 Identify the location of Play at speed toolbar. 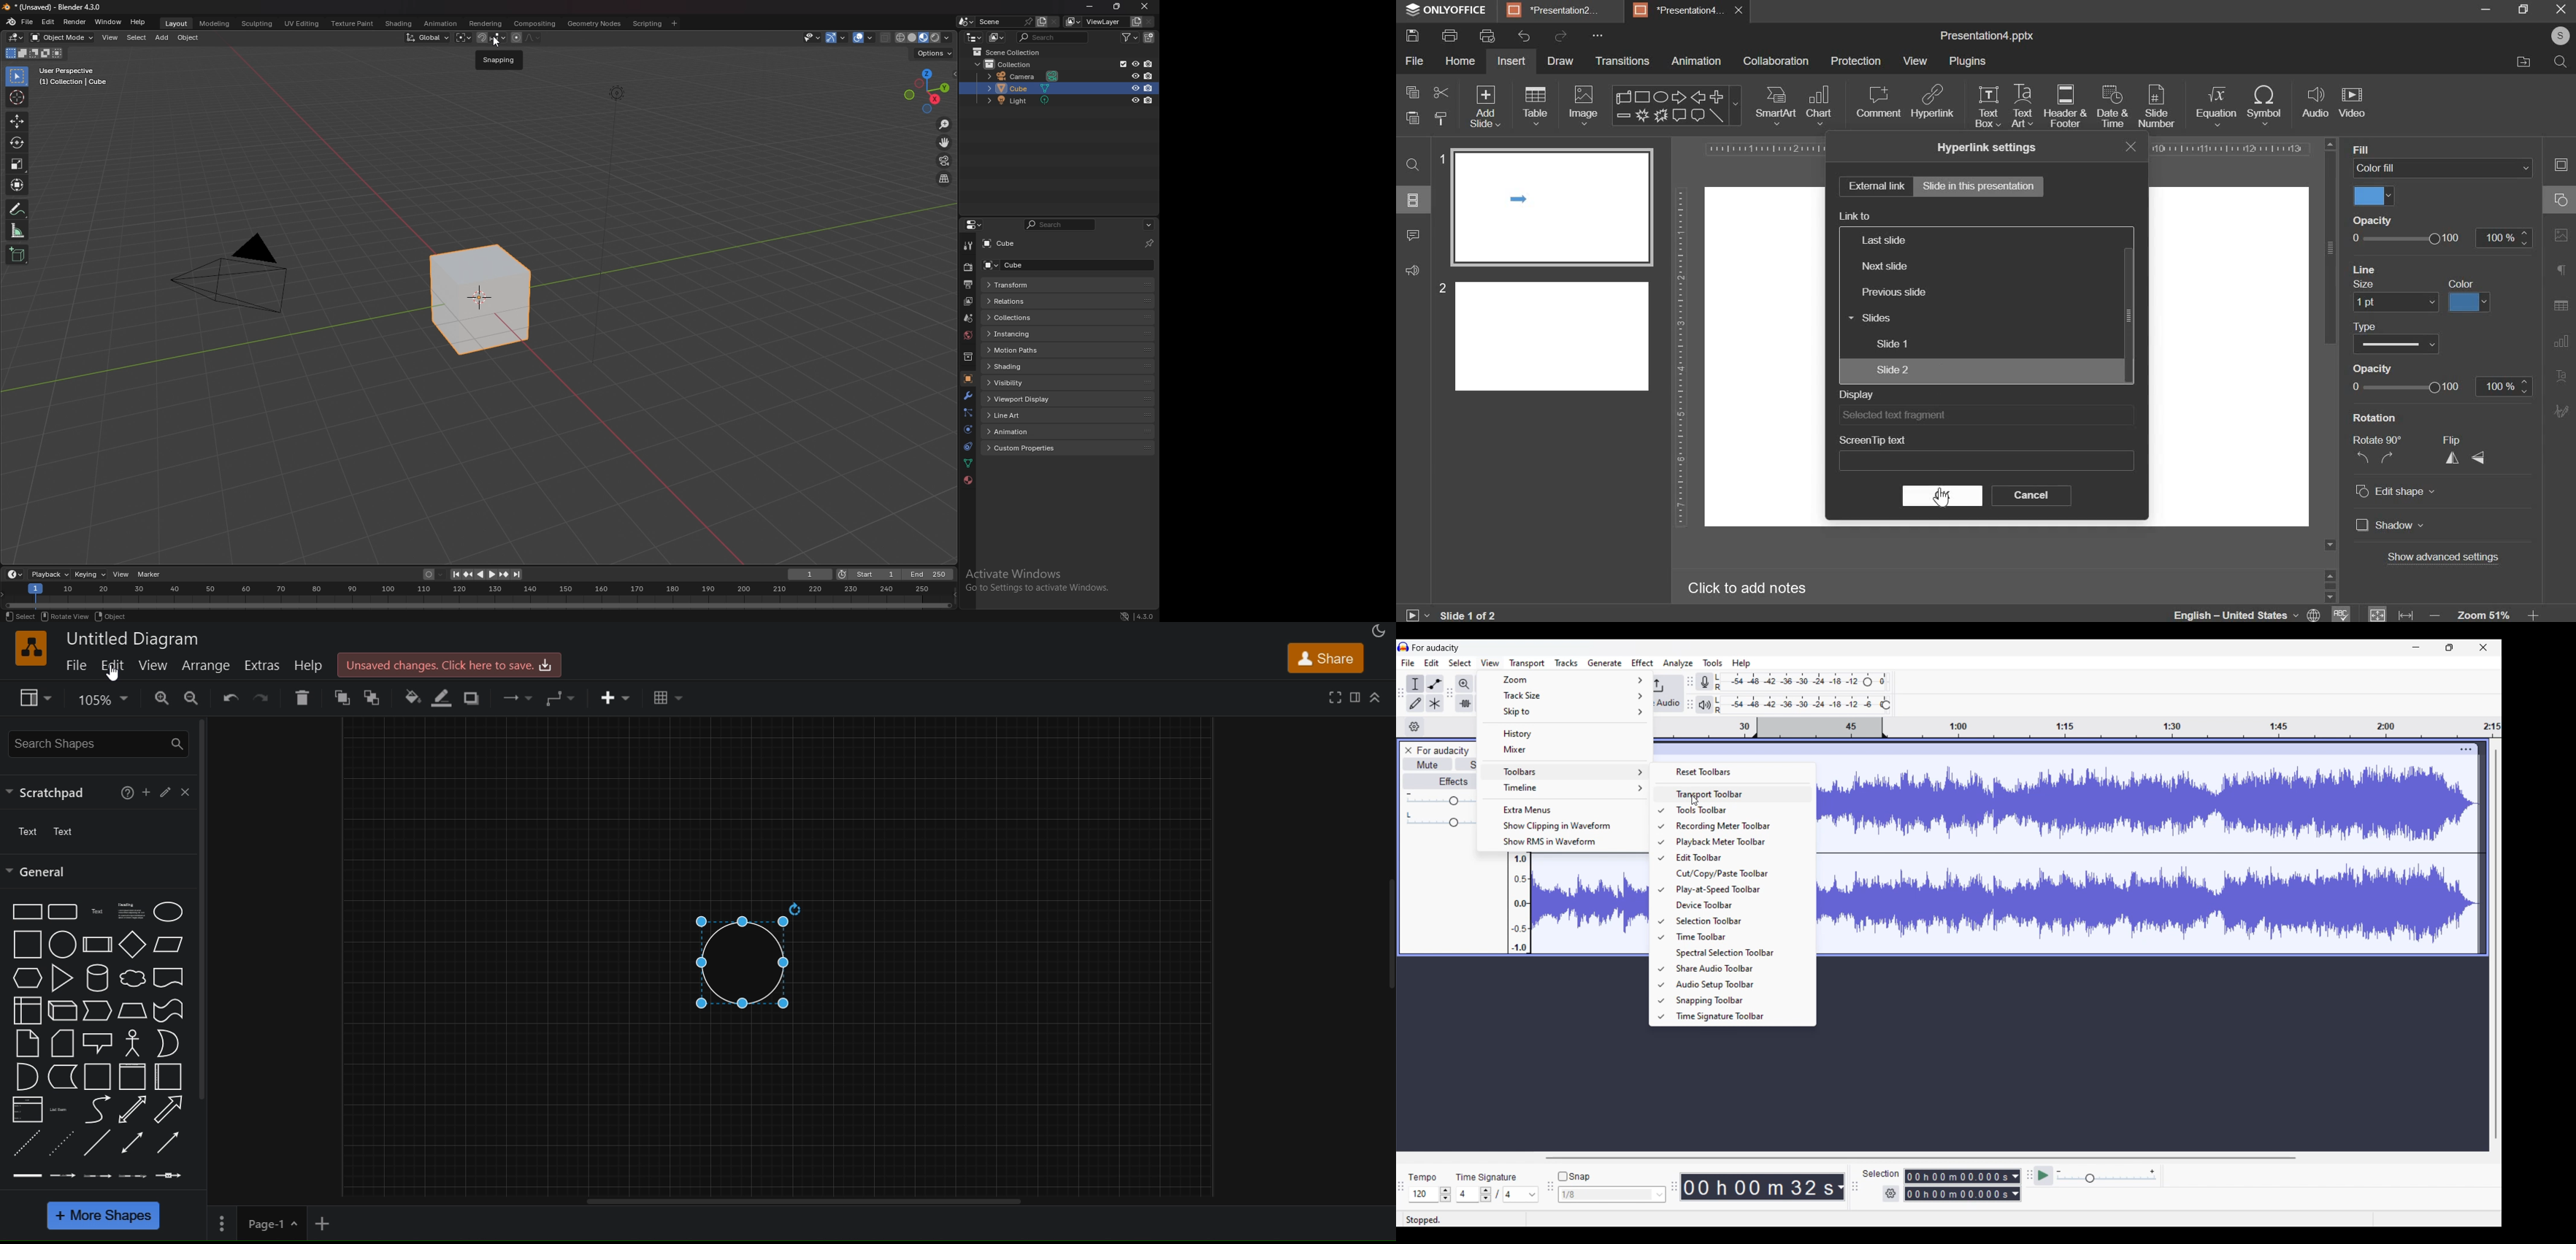
(1739, 890).